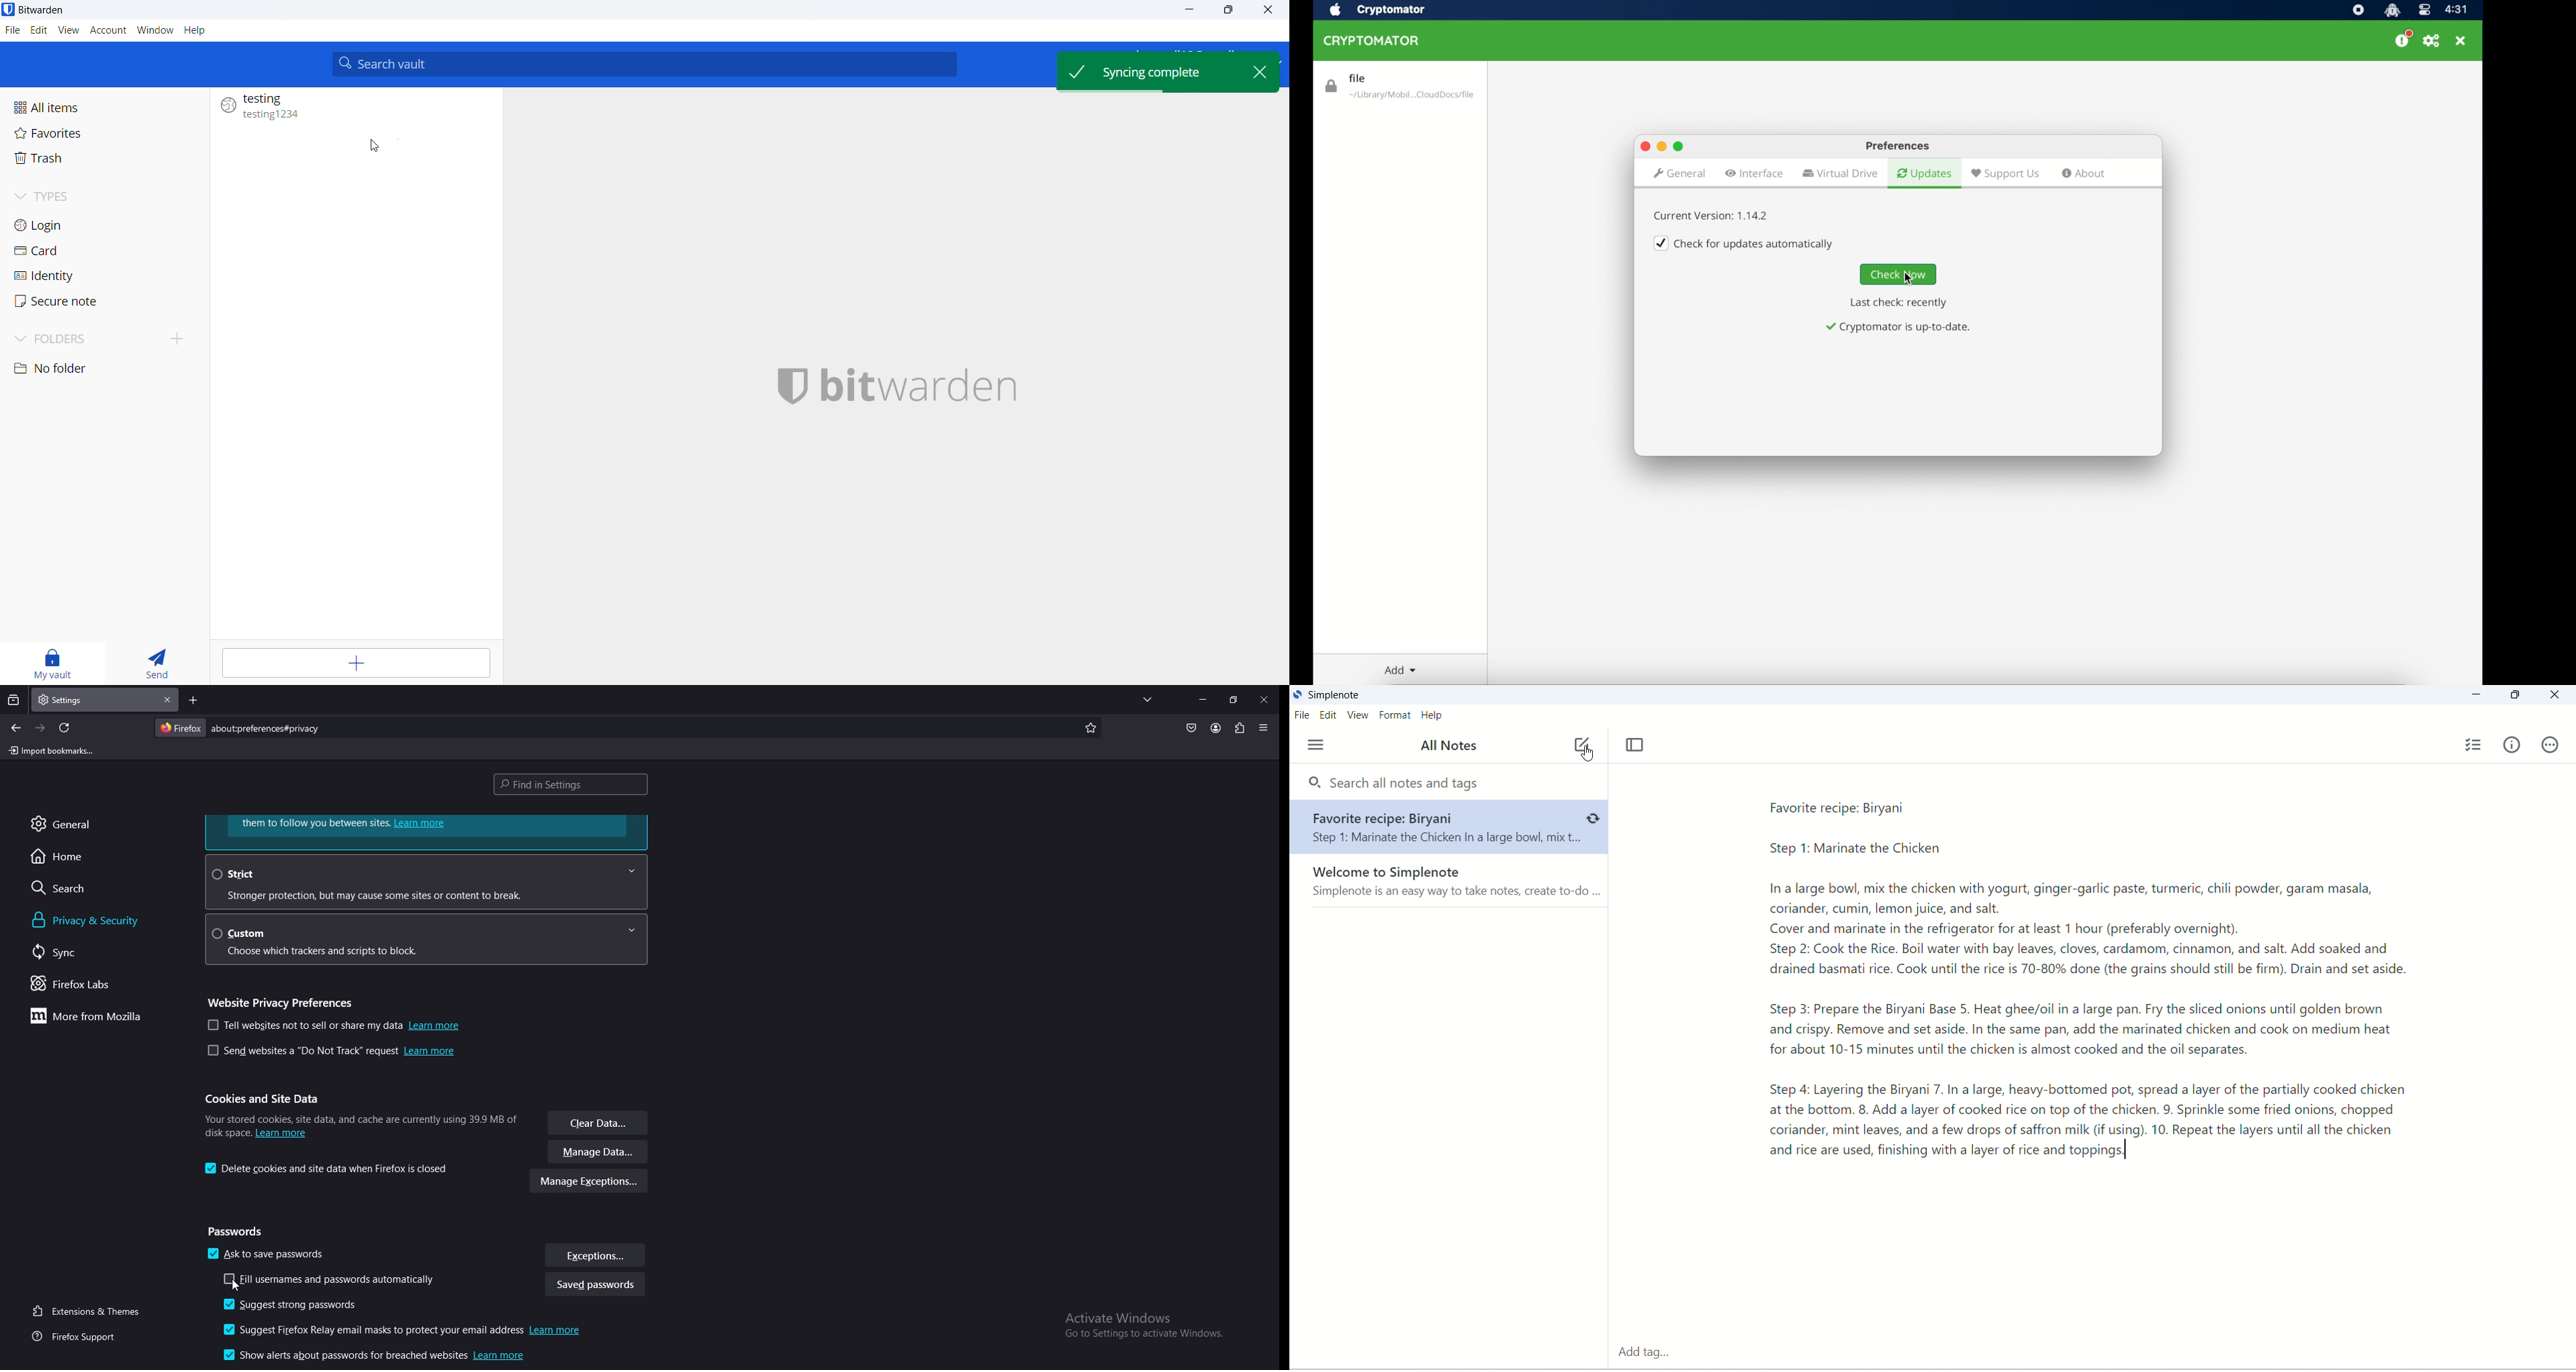 This screenshot has height=1372, width=2576. What do you see at coordinates (1580, 741) in the screenshot?
I see `new note` at bounding box center [1580, 741].